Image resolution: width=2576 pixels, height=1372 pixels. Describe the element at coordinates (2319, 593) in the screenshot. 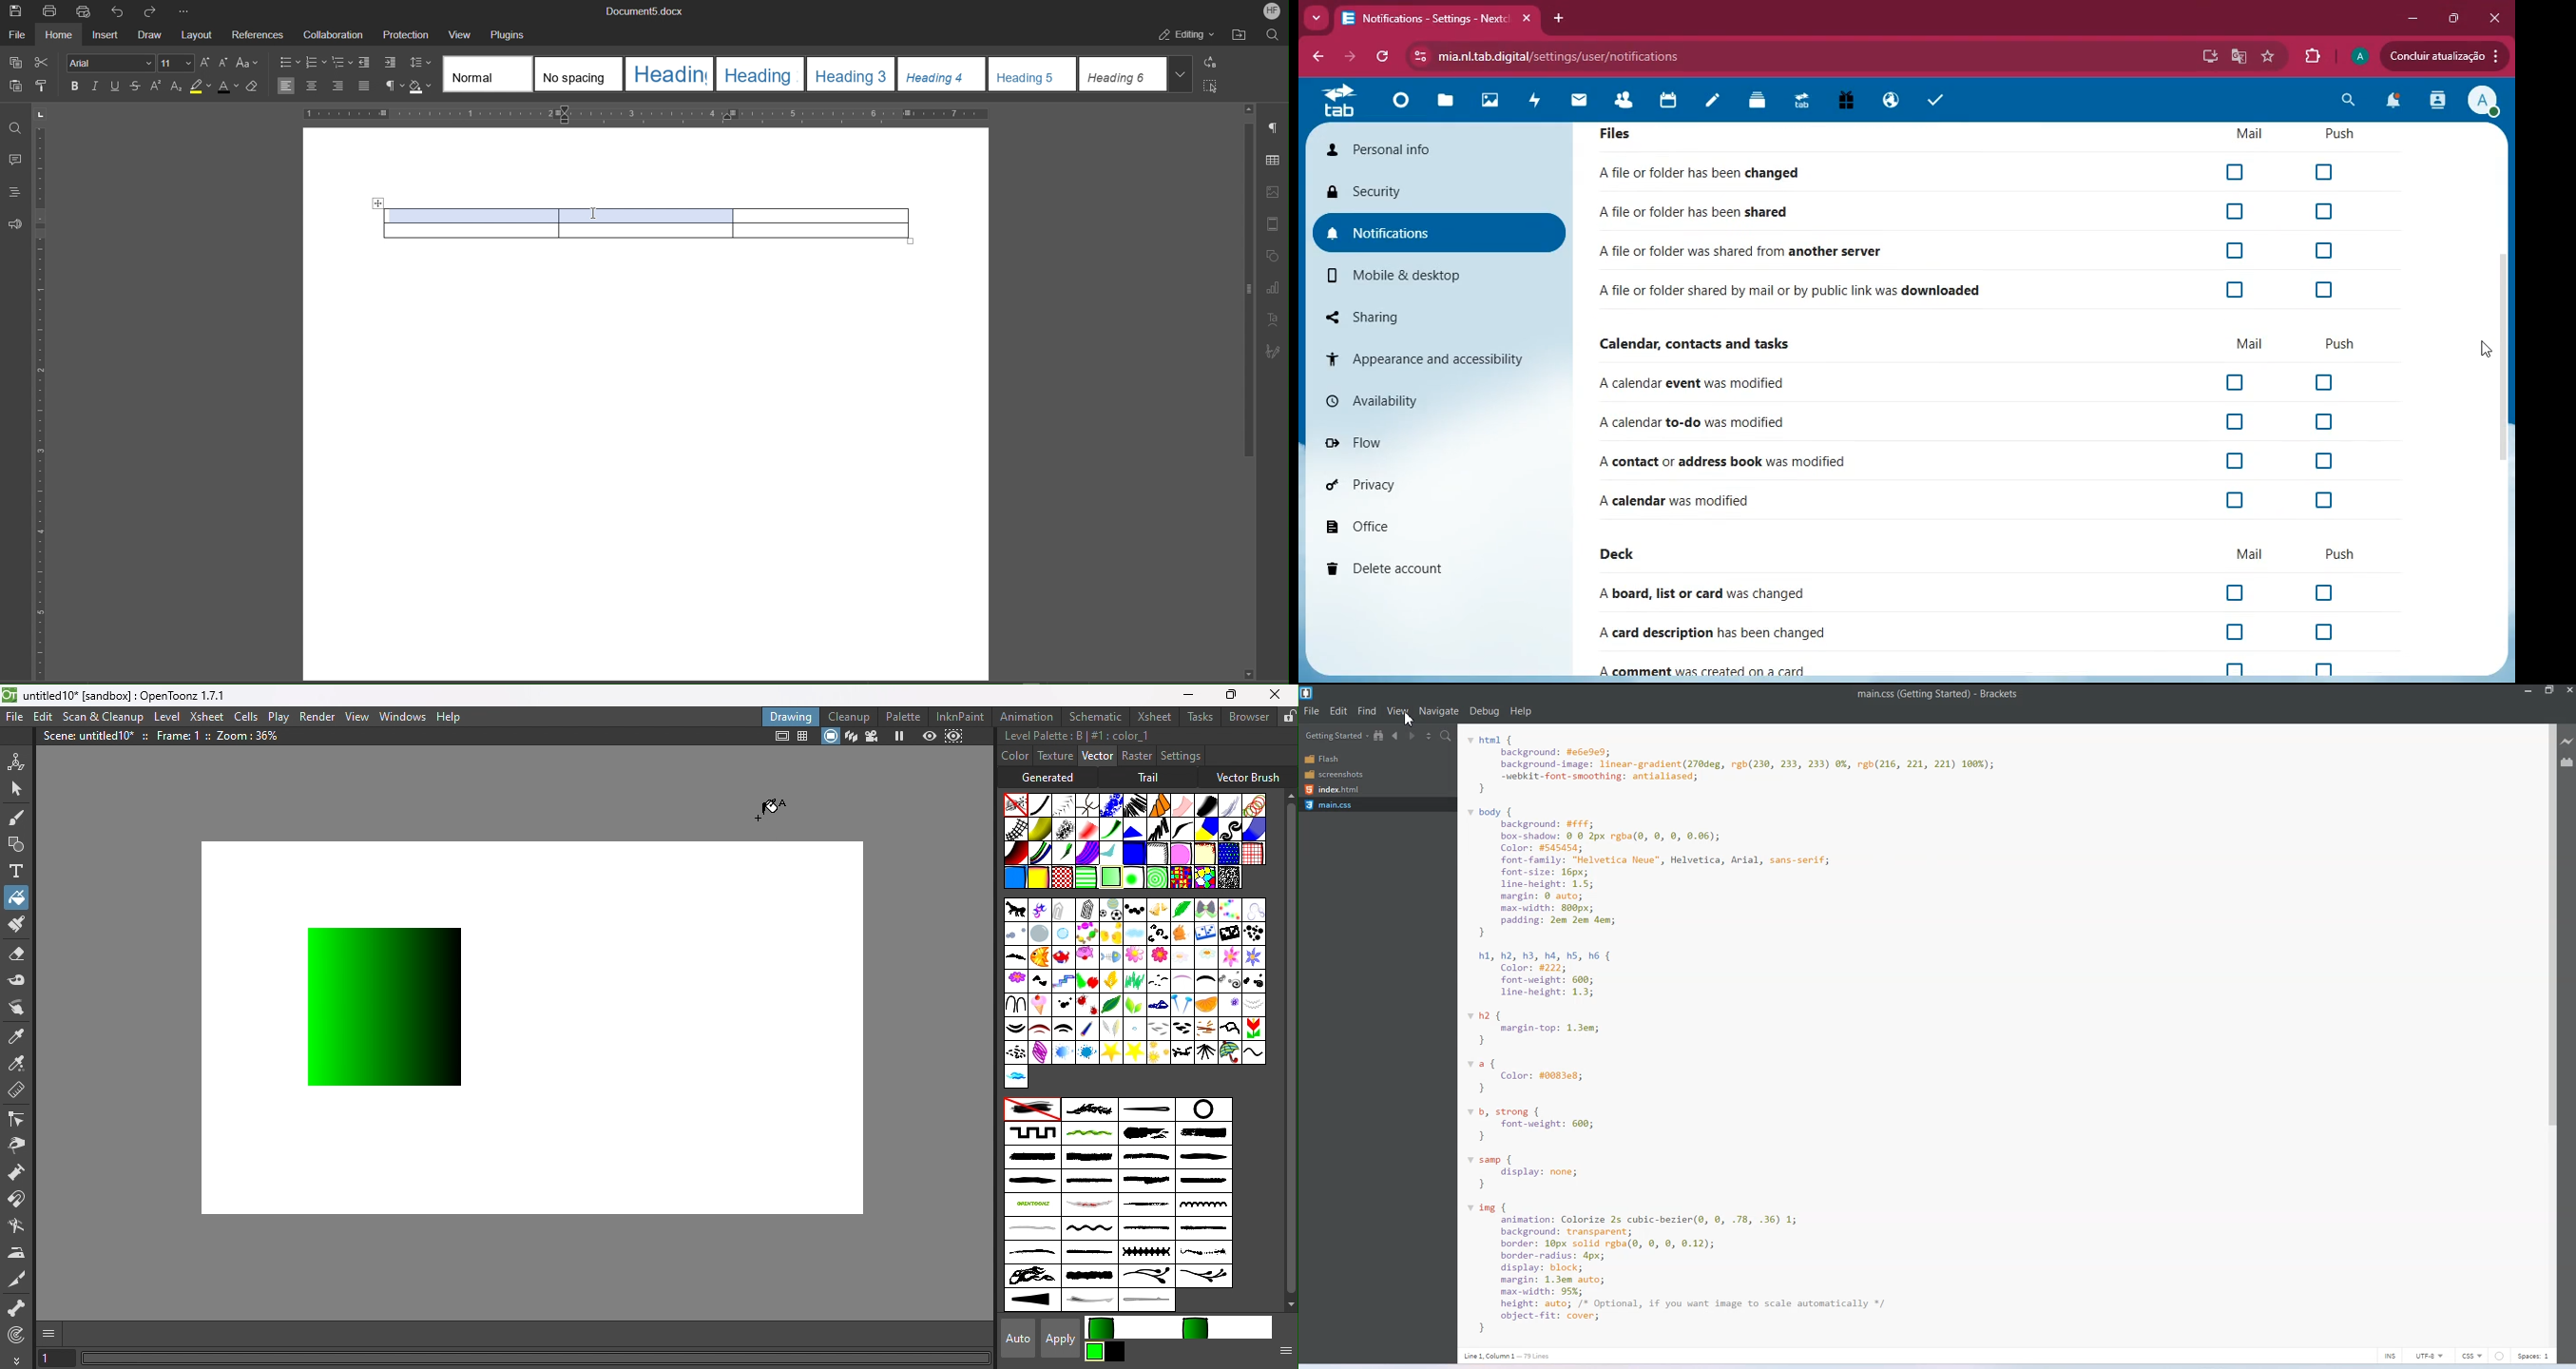

I see `off` at that location.